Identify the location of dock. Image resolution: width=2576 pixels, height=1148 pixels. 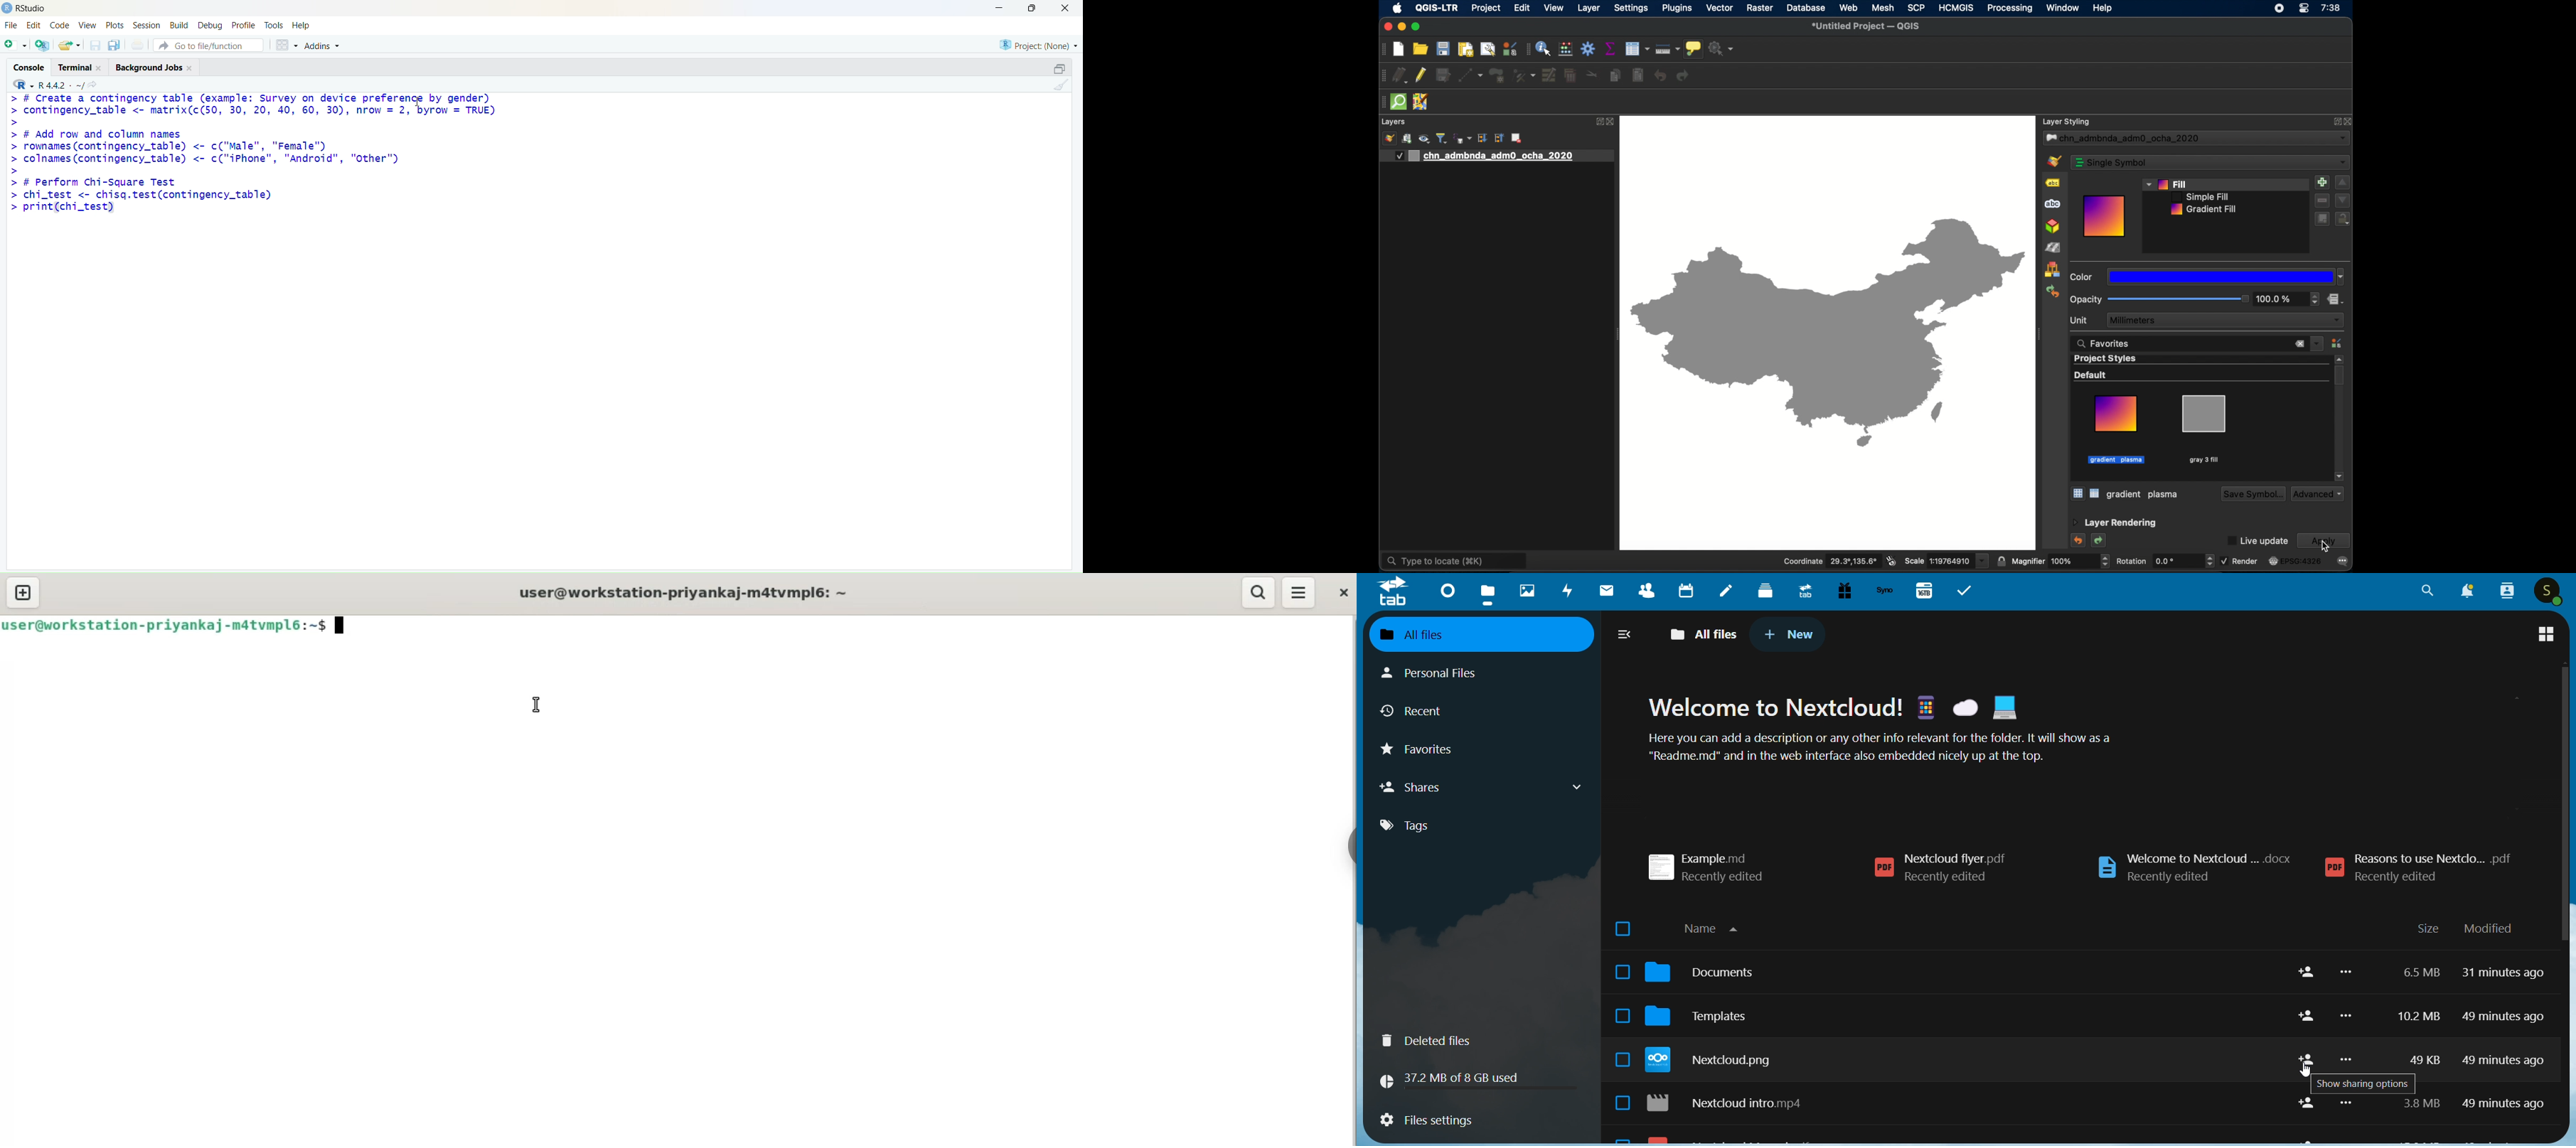
(1766, 590).